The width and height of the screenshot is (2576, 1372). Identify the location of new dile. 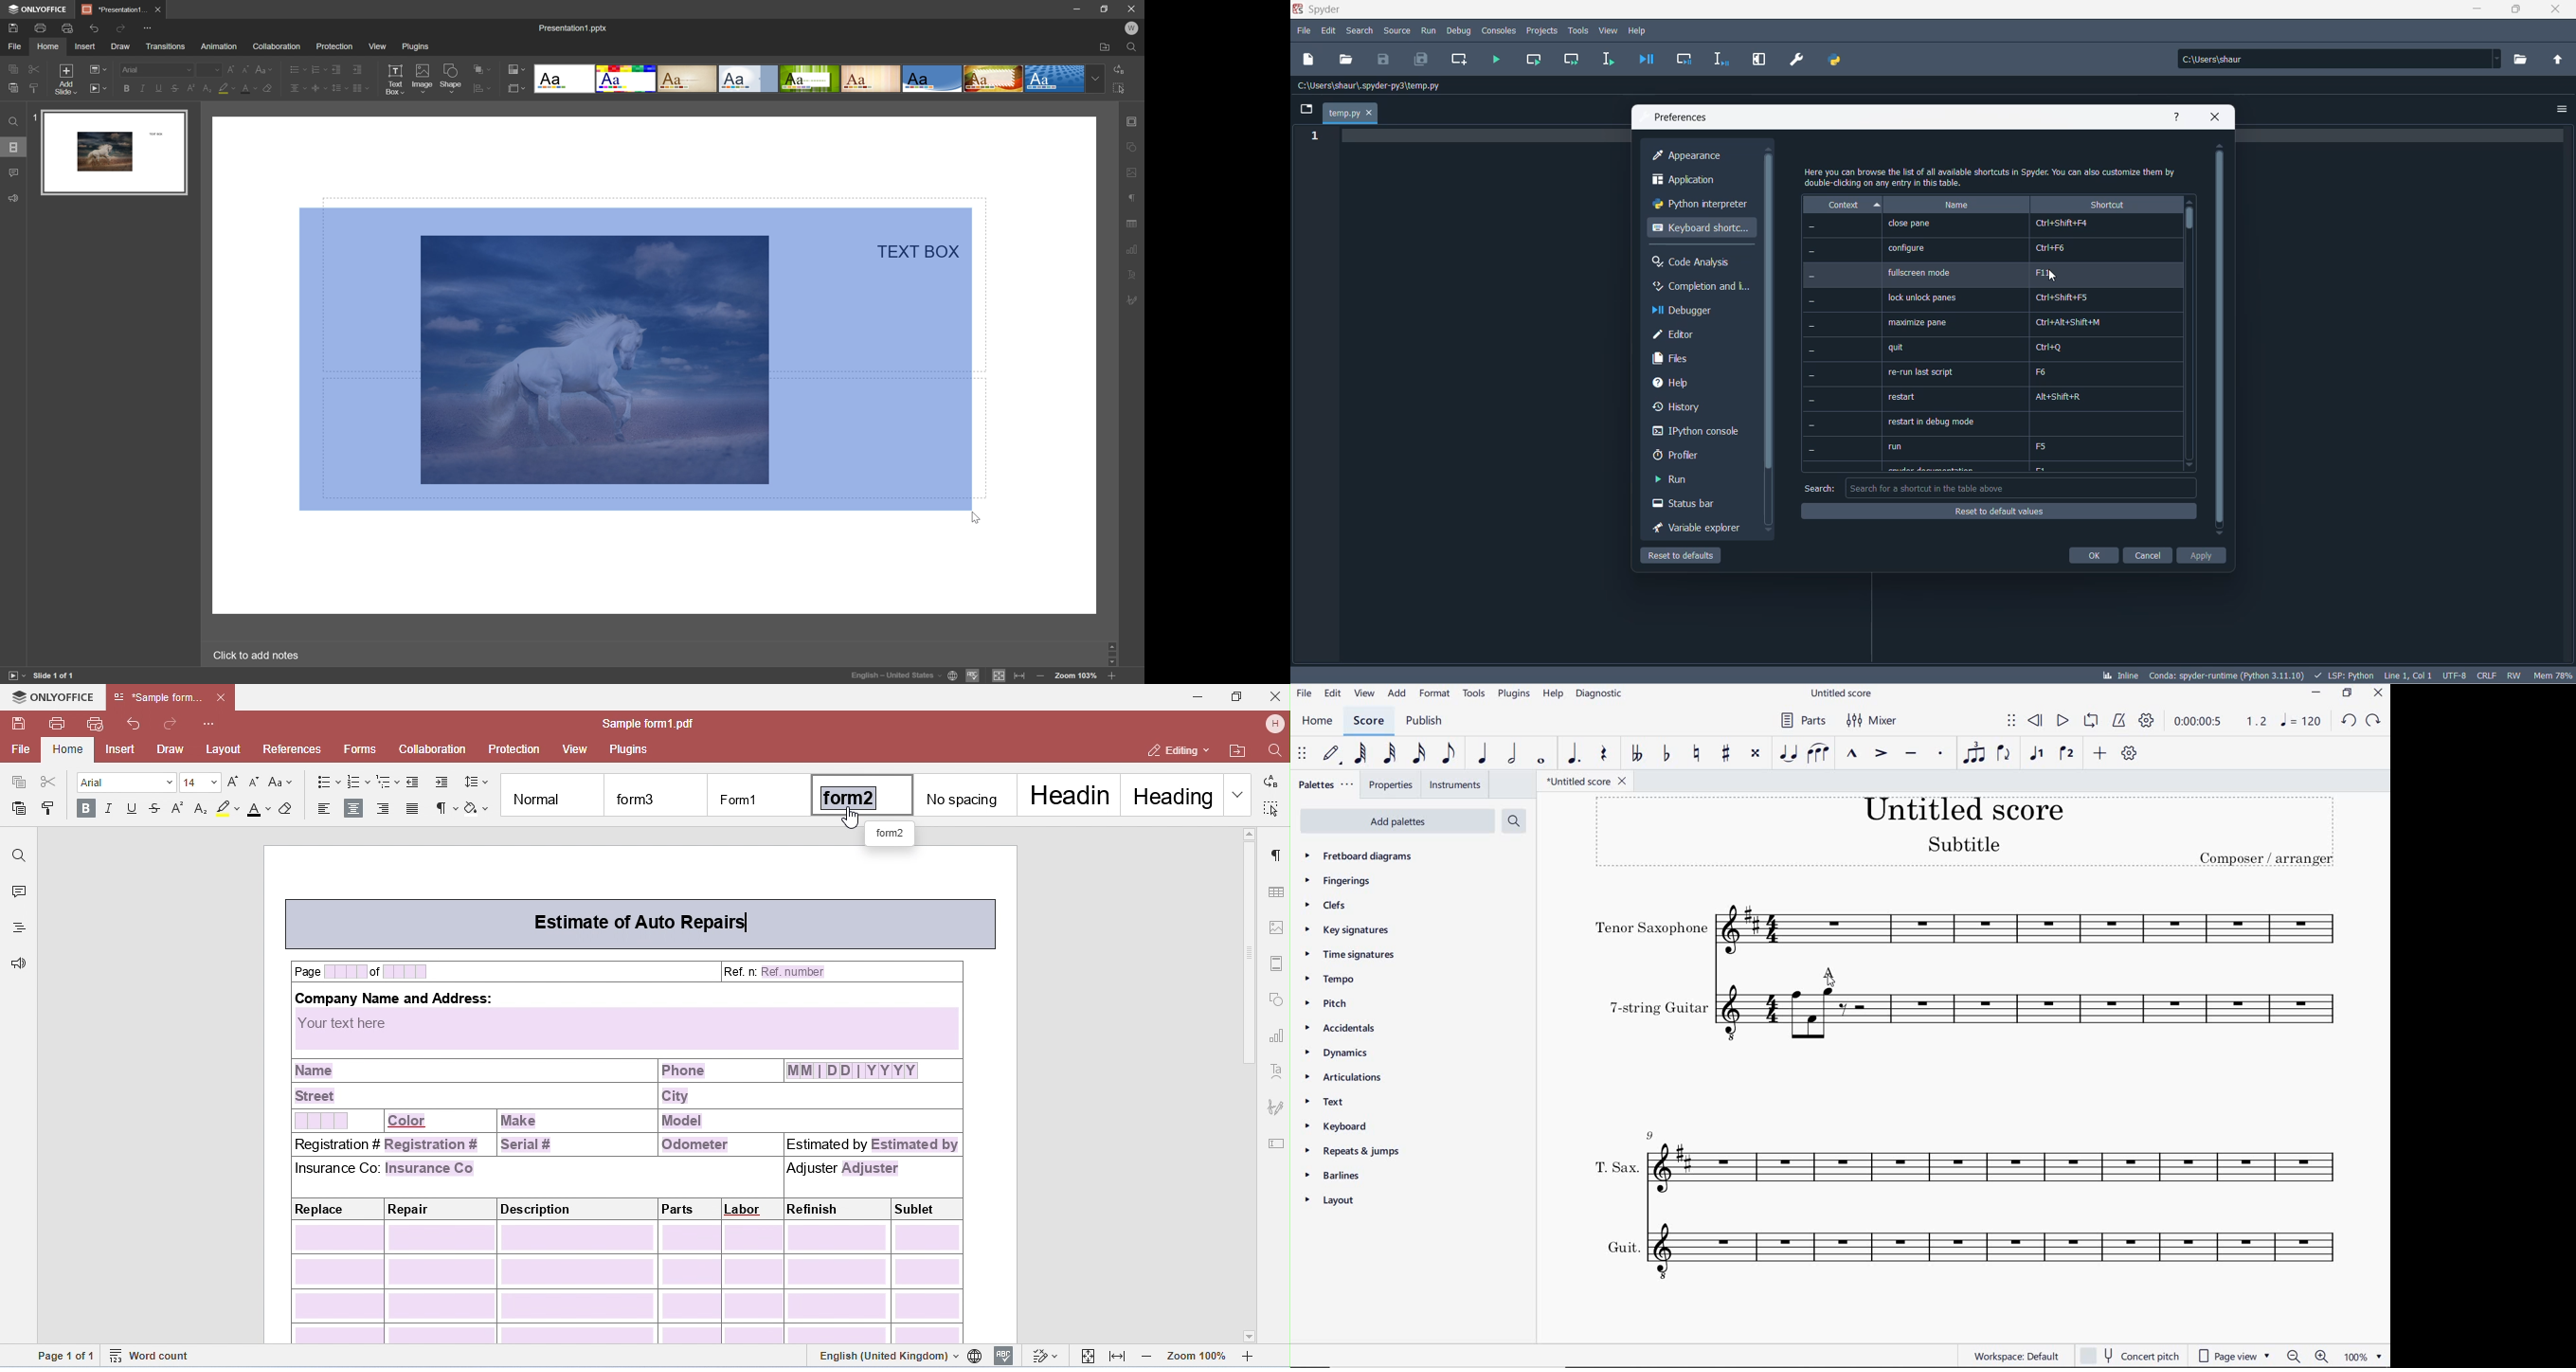
(1309, 58).